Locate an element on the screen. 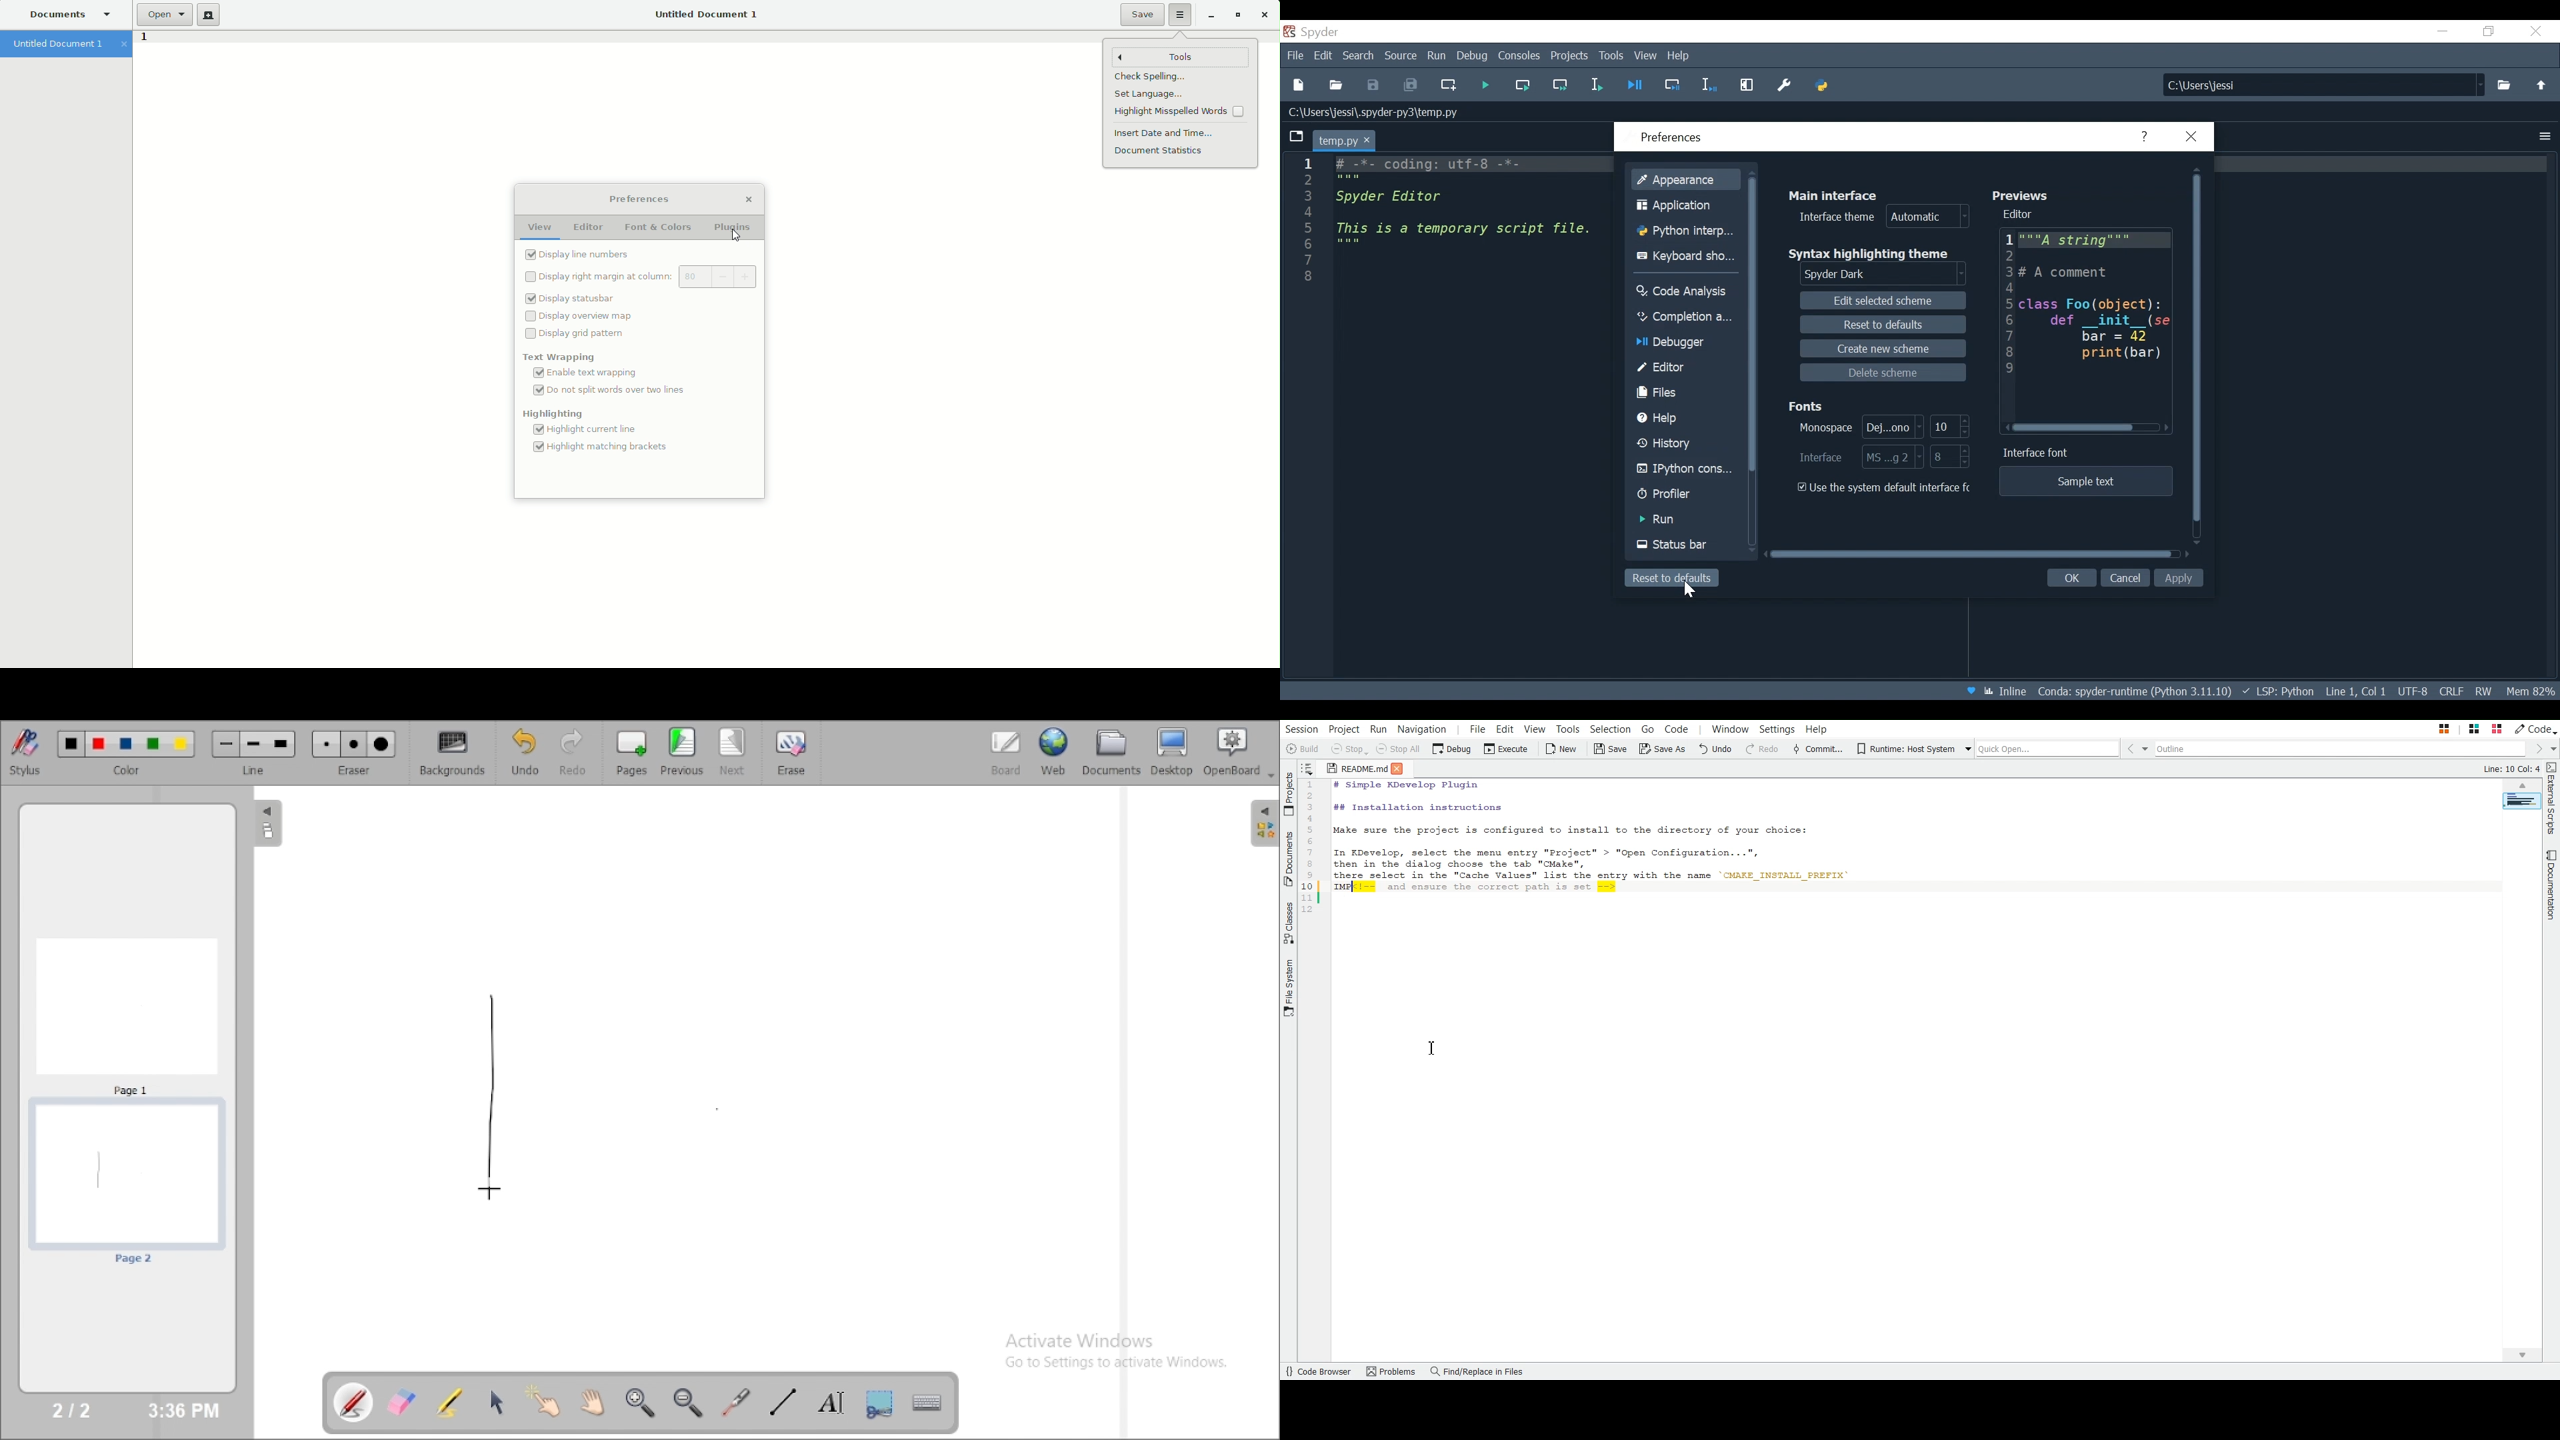 This screenshot has width=2576, height=1456. Line column is located at coordinates (1306, 417).